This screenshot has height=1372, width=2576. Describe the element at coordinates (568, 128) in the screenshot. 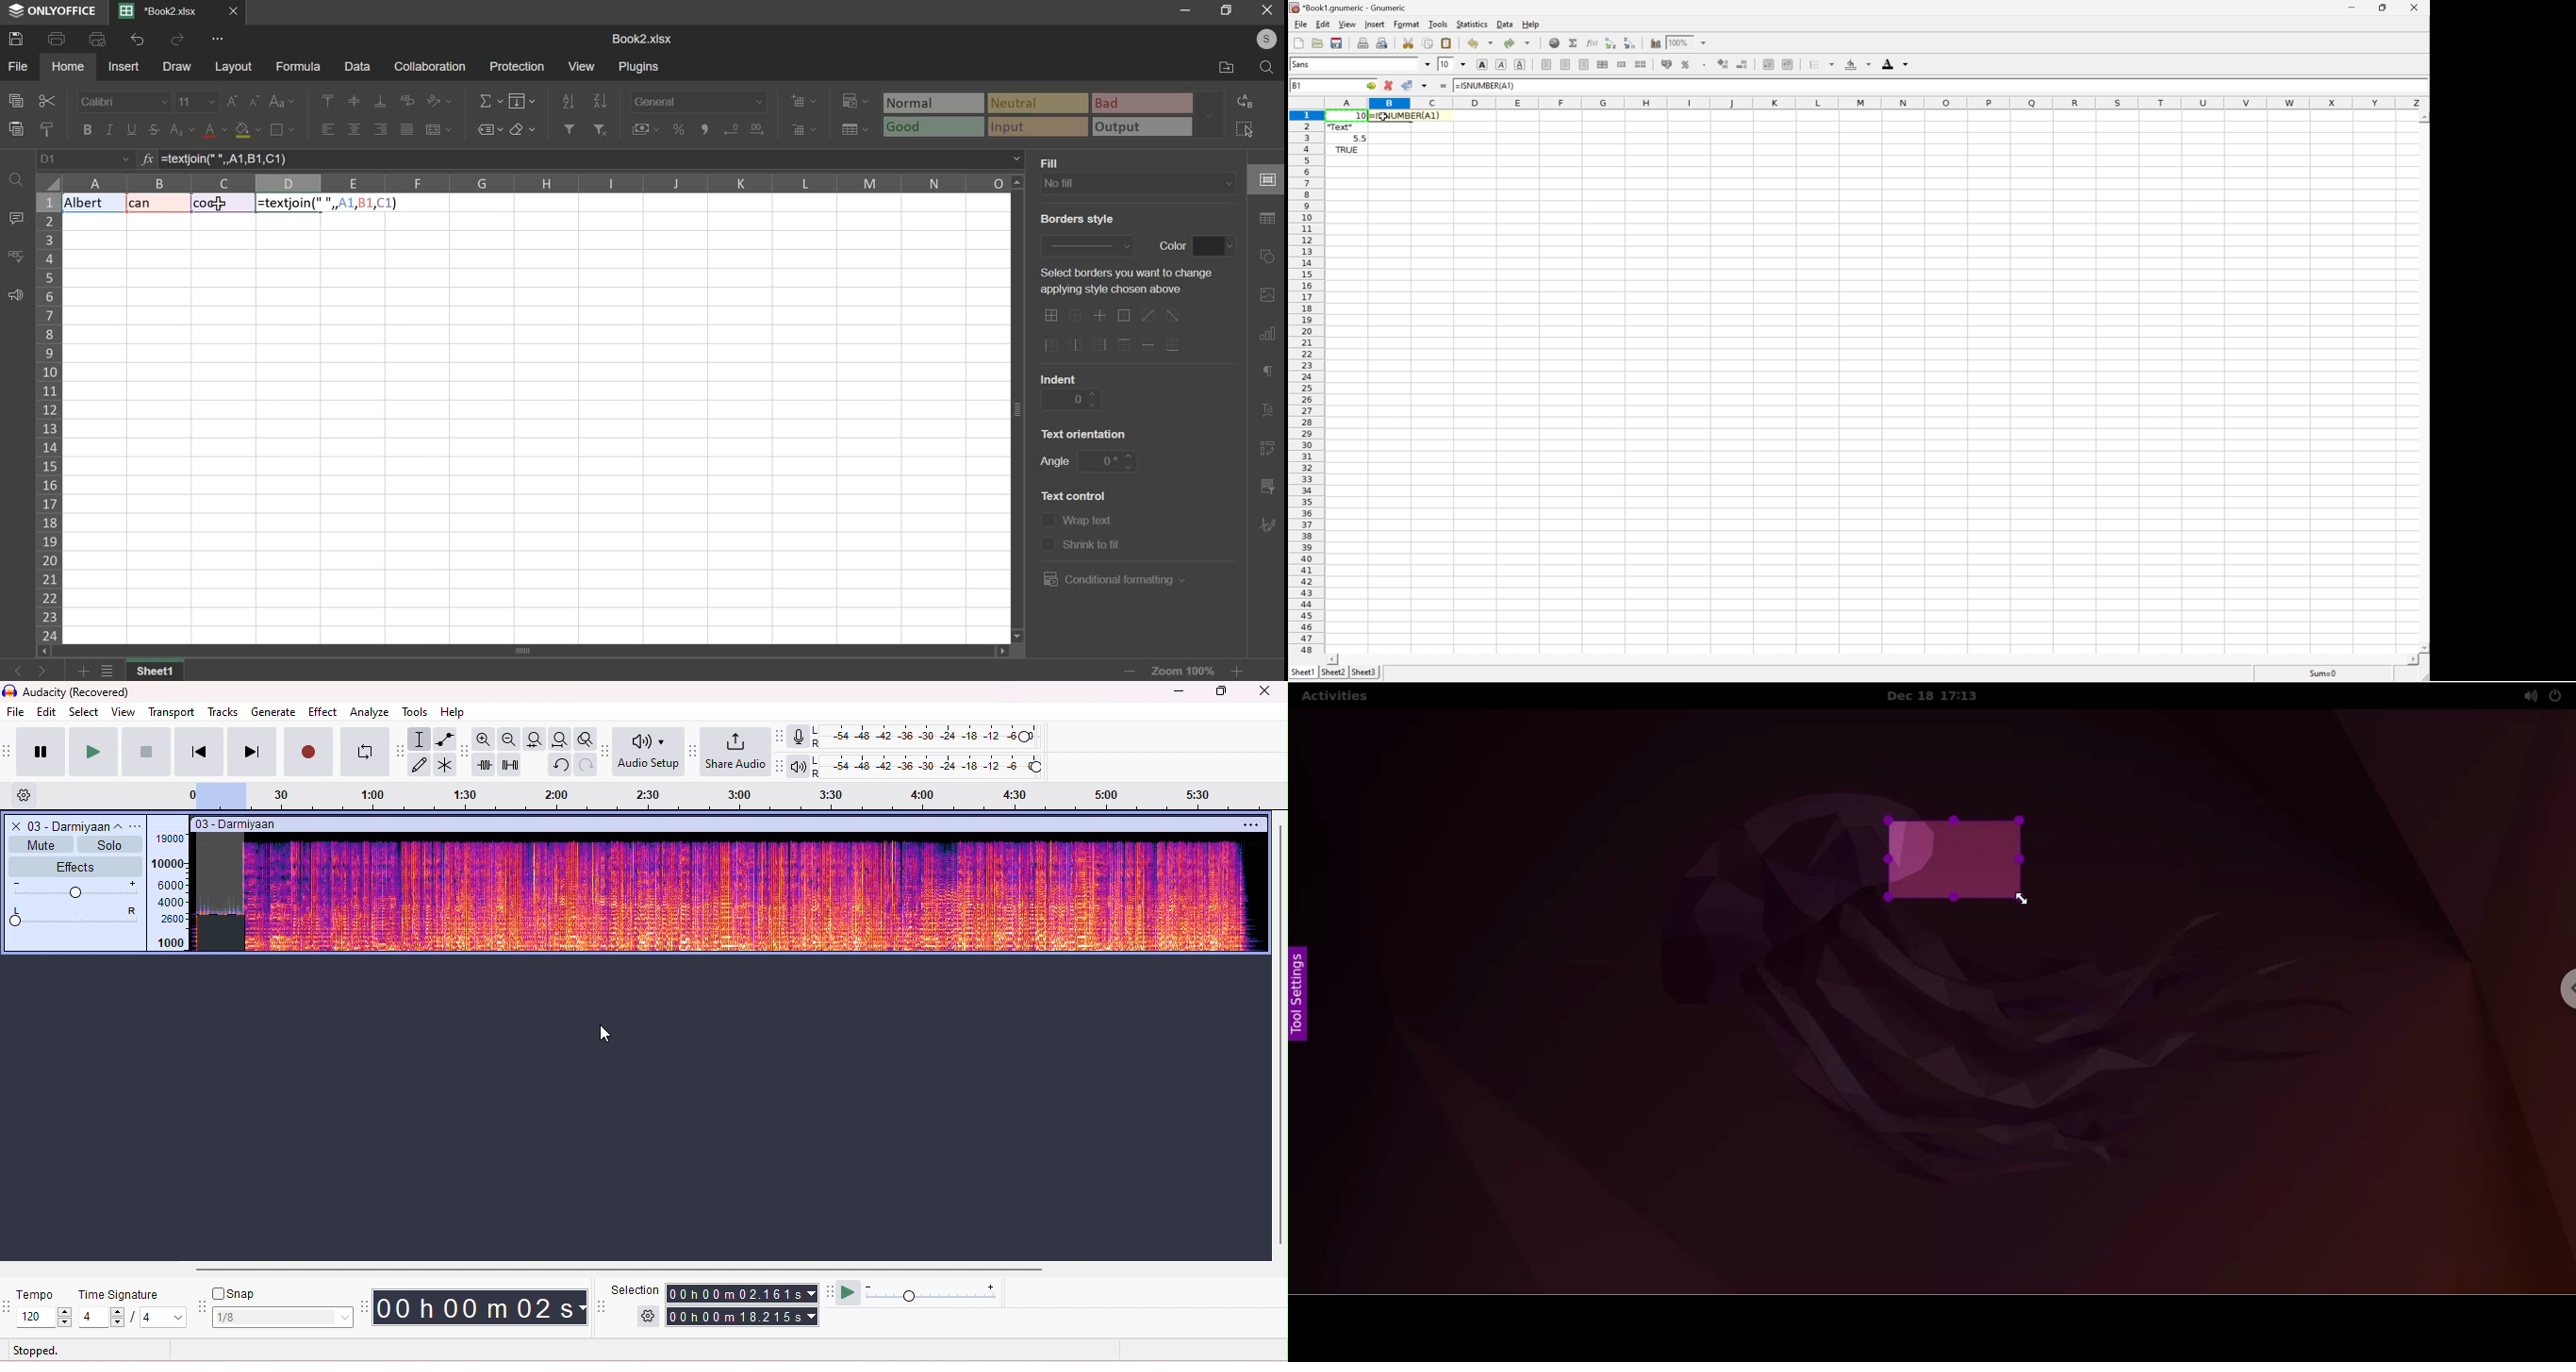

I see `add filter` at that location.